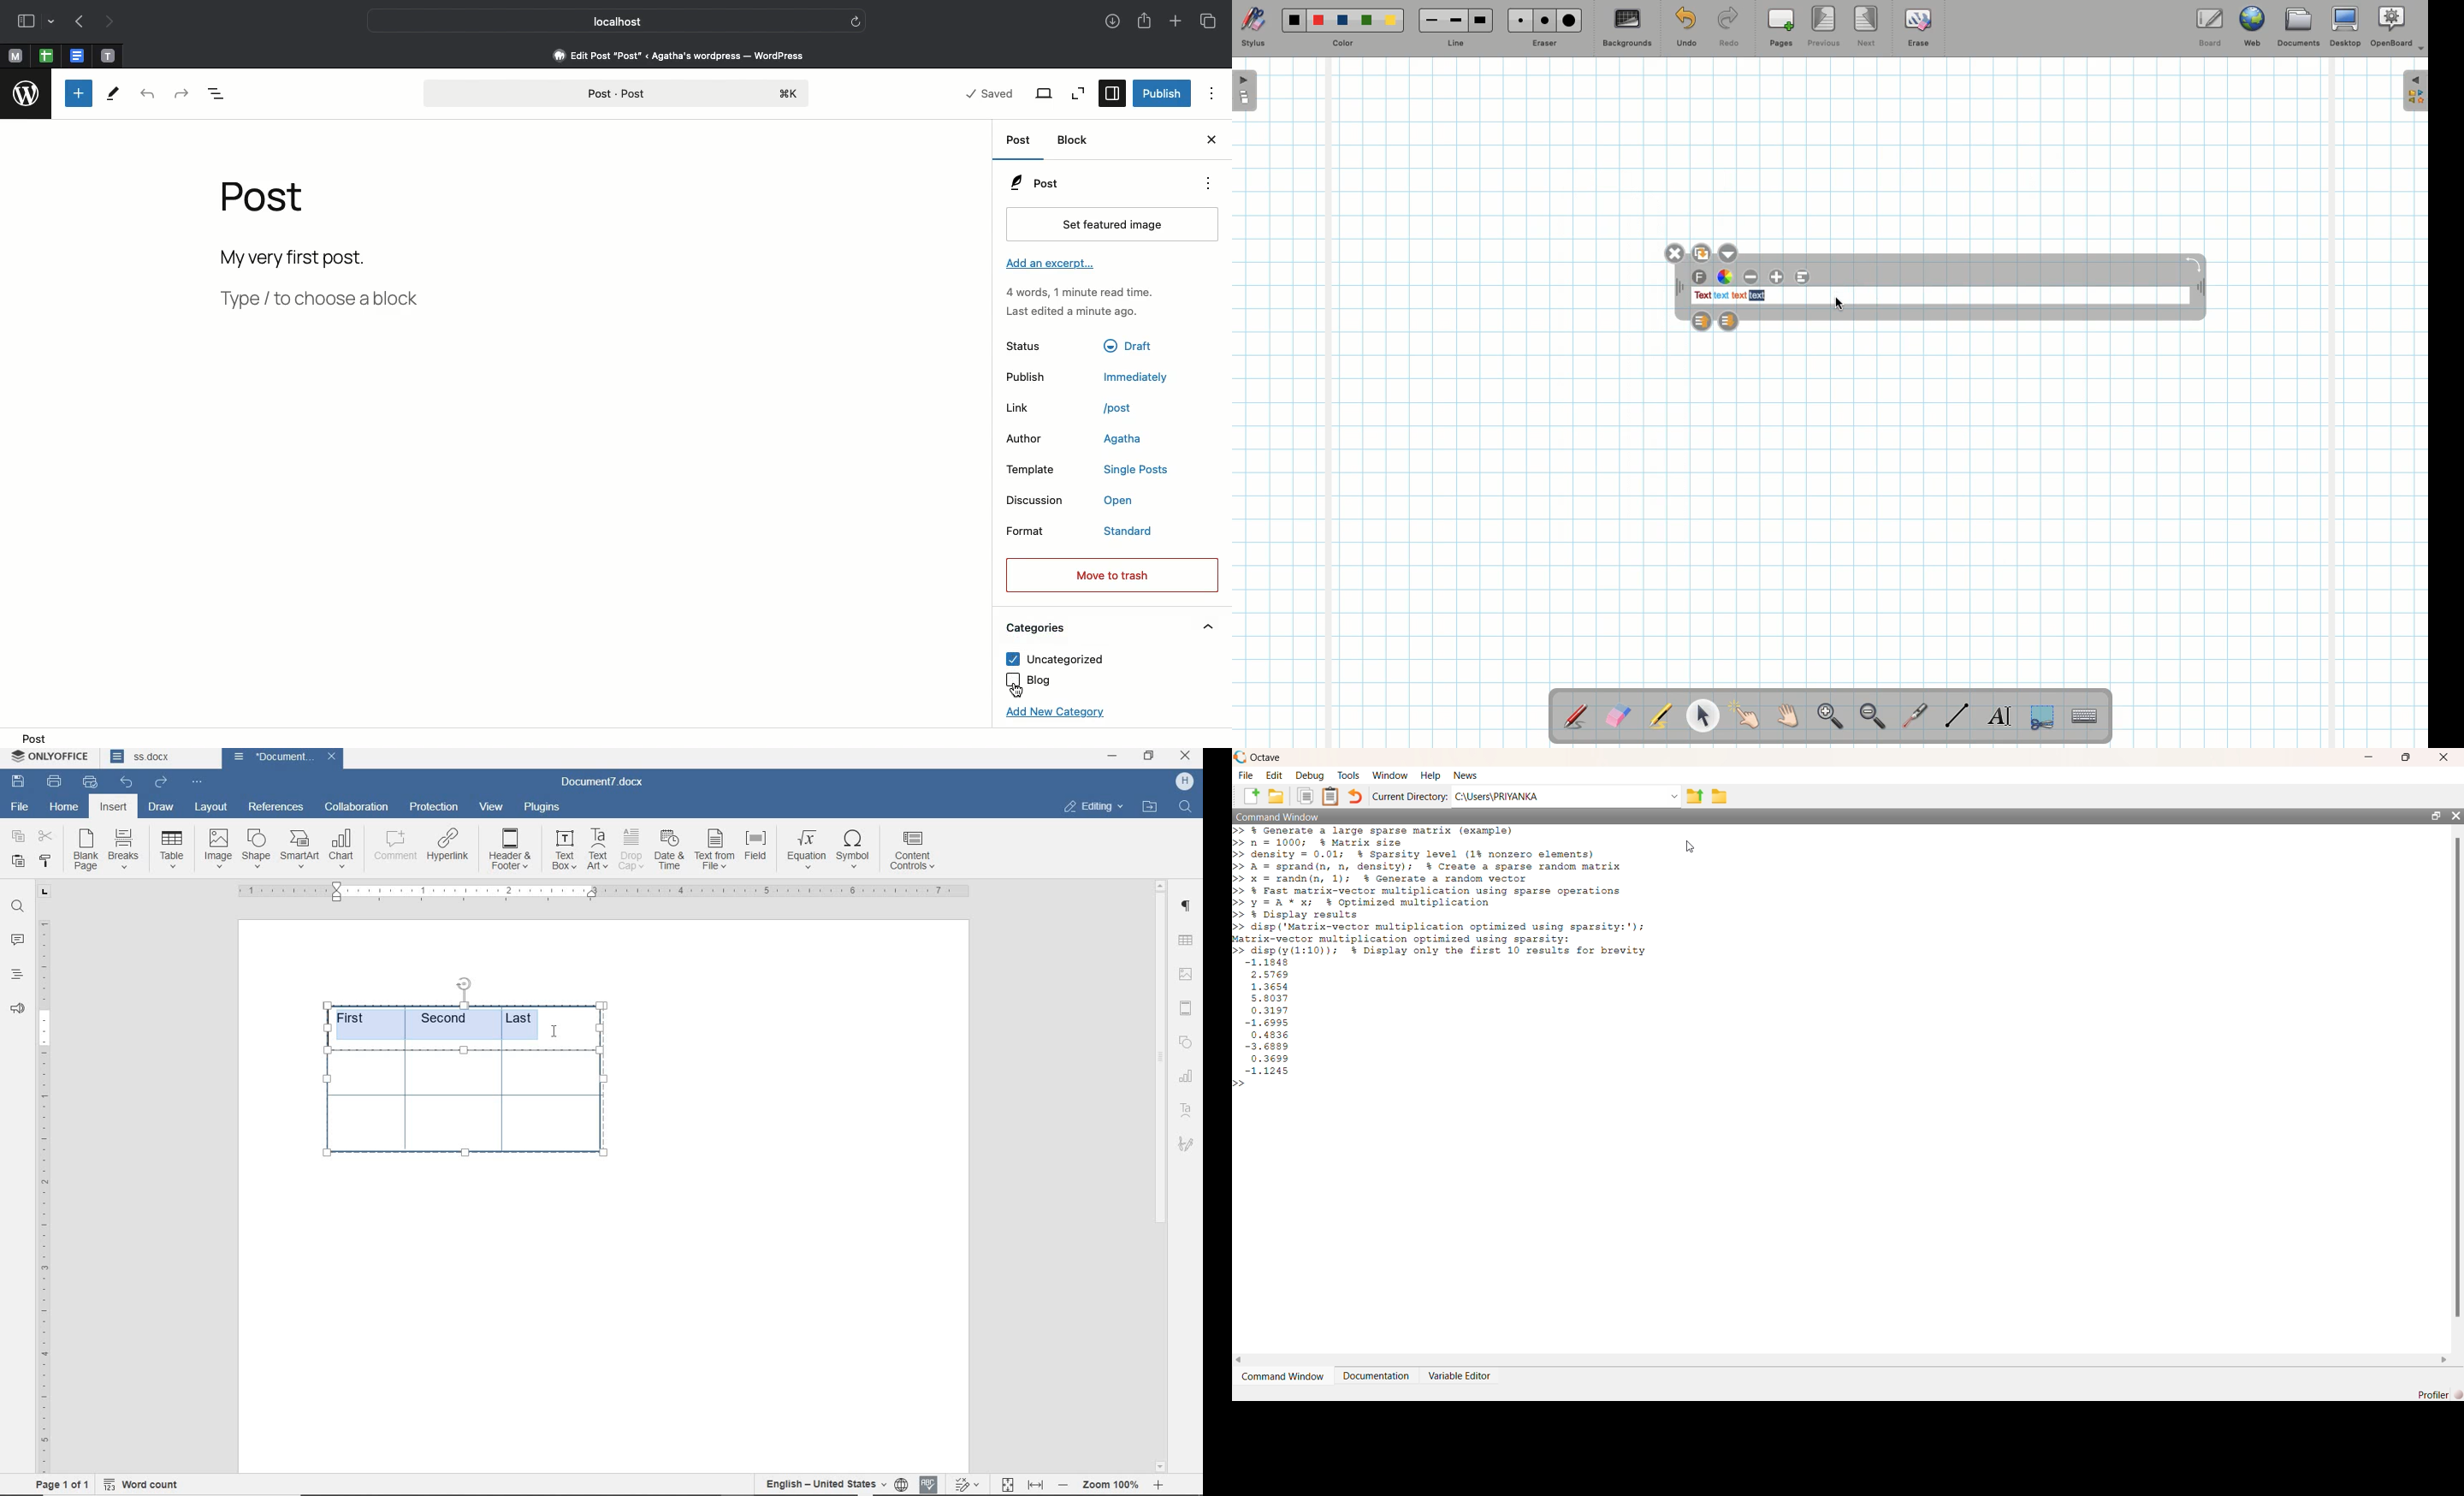  What do you see at coordinates (1273, 756) in the screenshot?
I see `octave` at bounding box center [1273, 756].